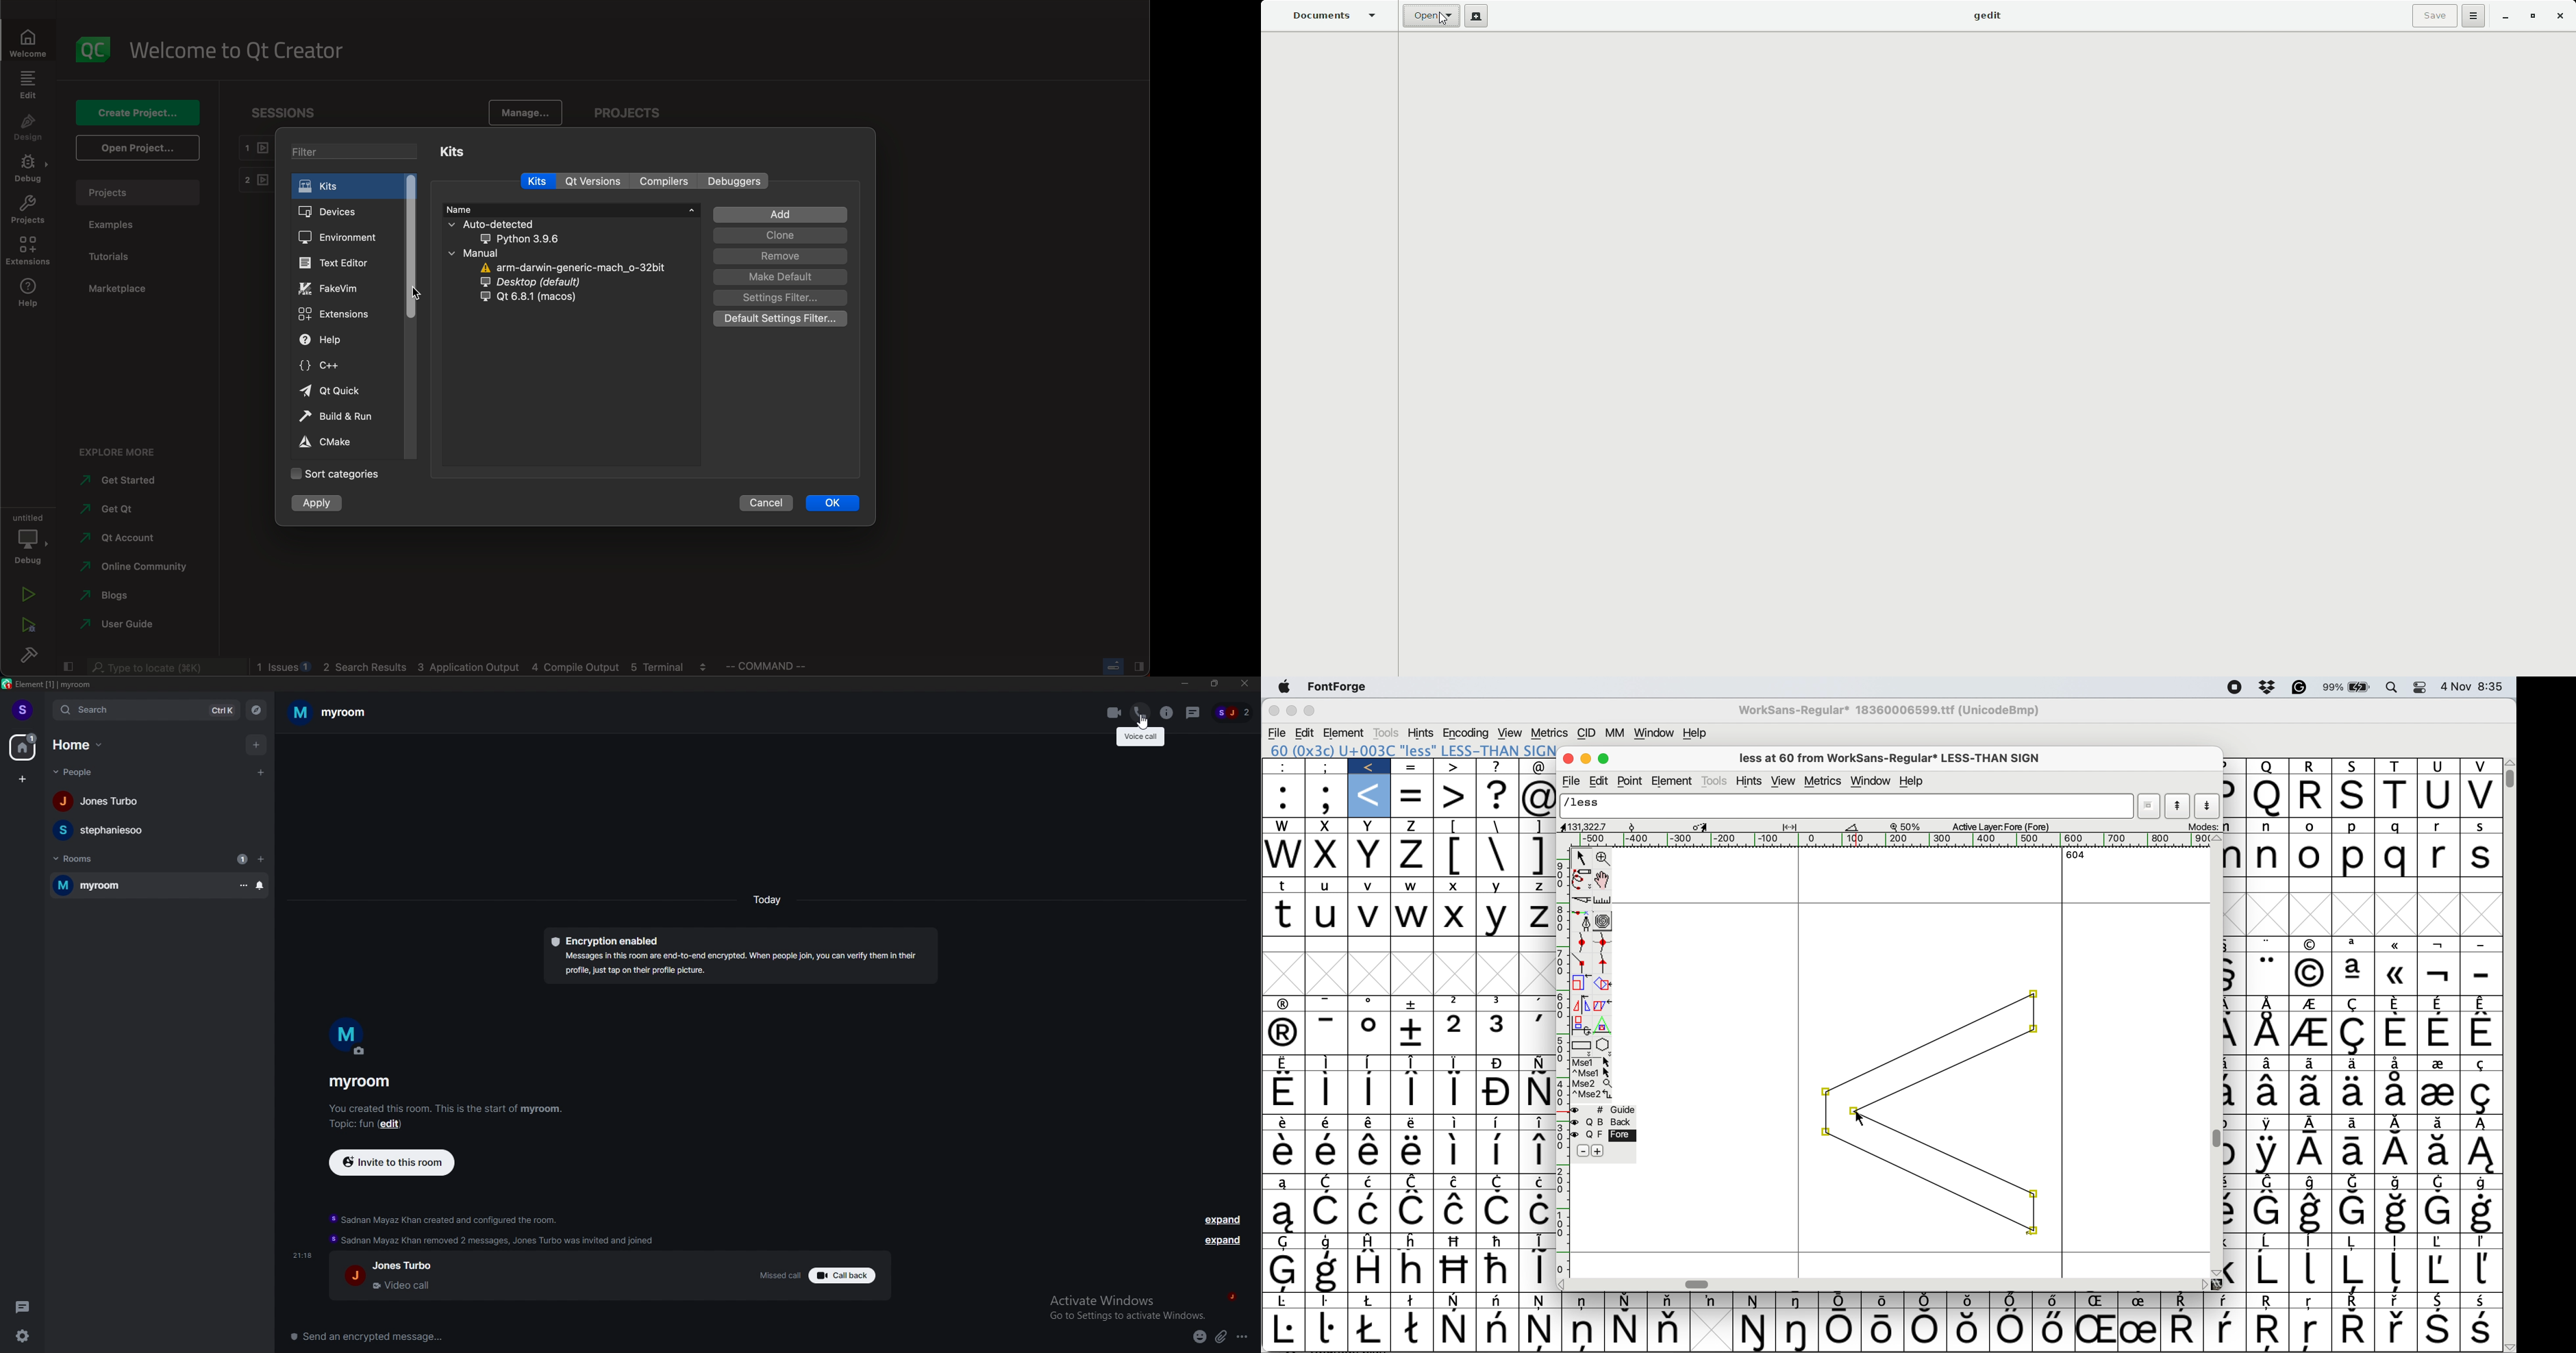 This screenshot has height=1372, width=2576. Describe the element at coordinates (412, 314) in the screenshot. I see `scroll bar` at that location.